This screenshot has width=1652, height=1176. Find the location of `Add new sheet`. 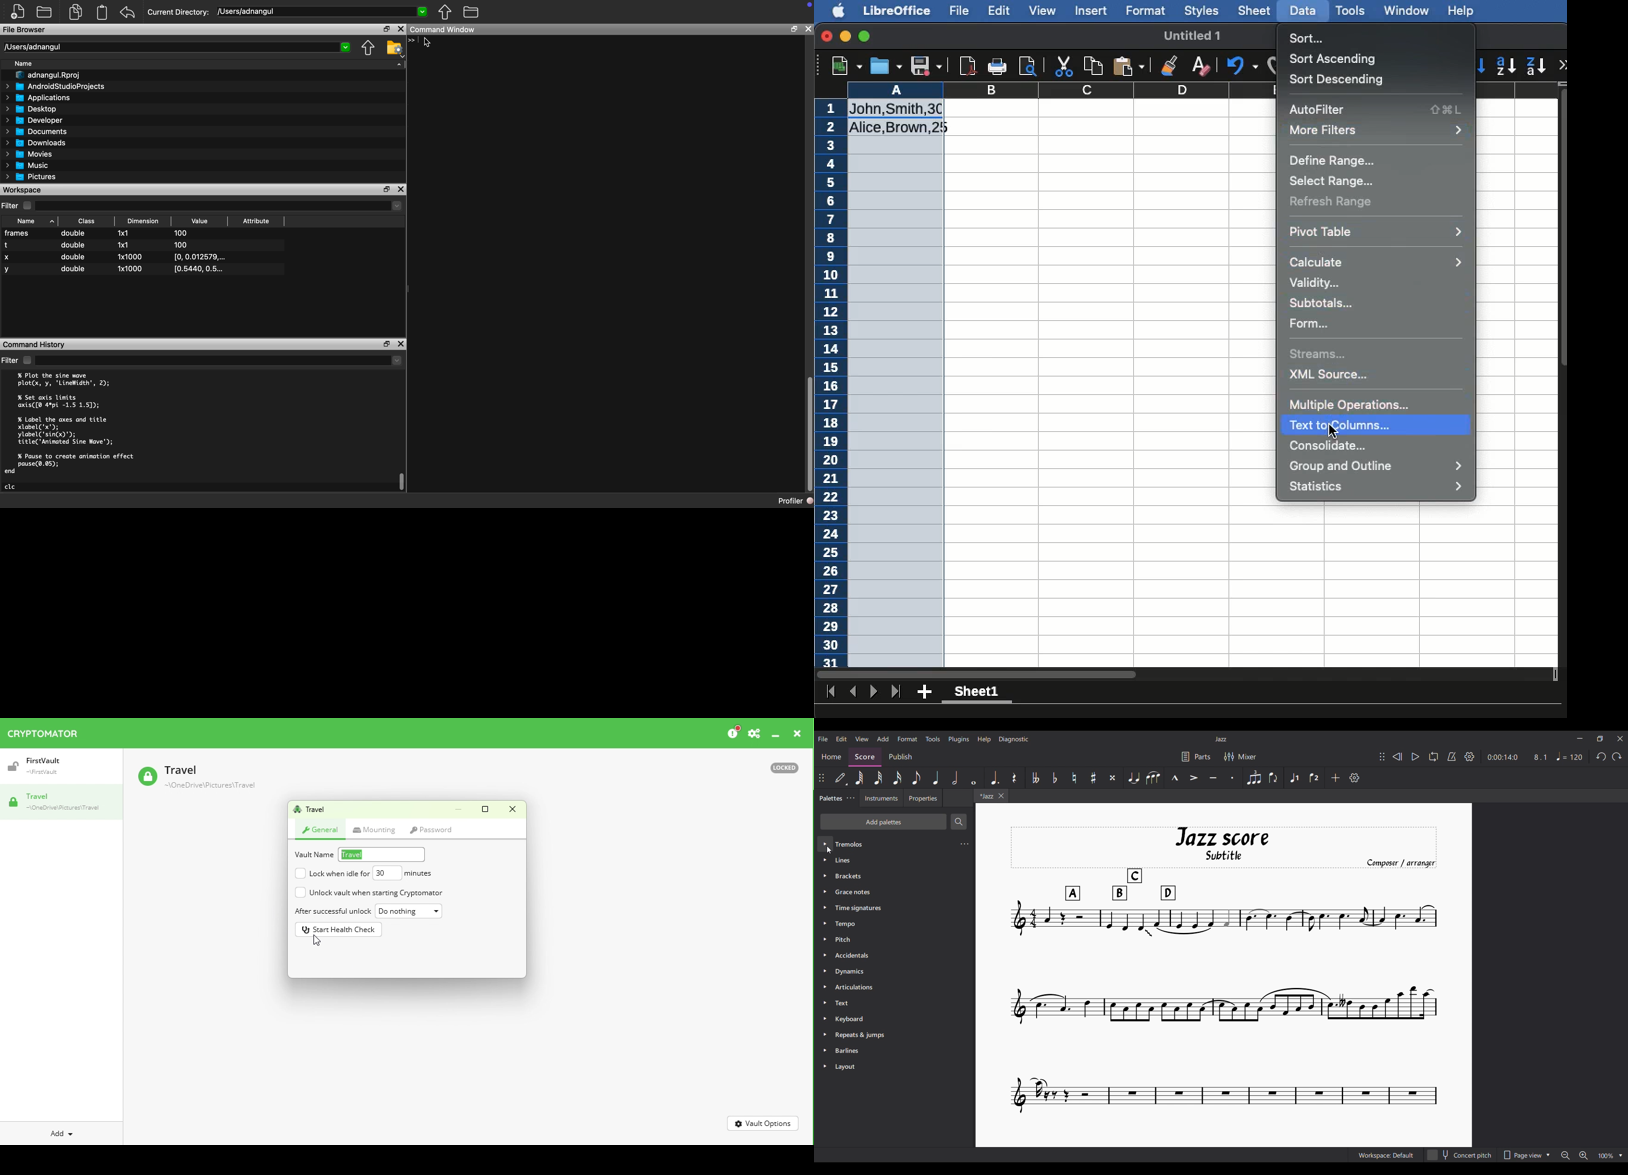

Add new sheet is located at coordinates (923, 692).